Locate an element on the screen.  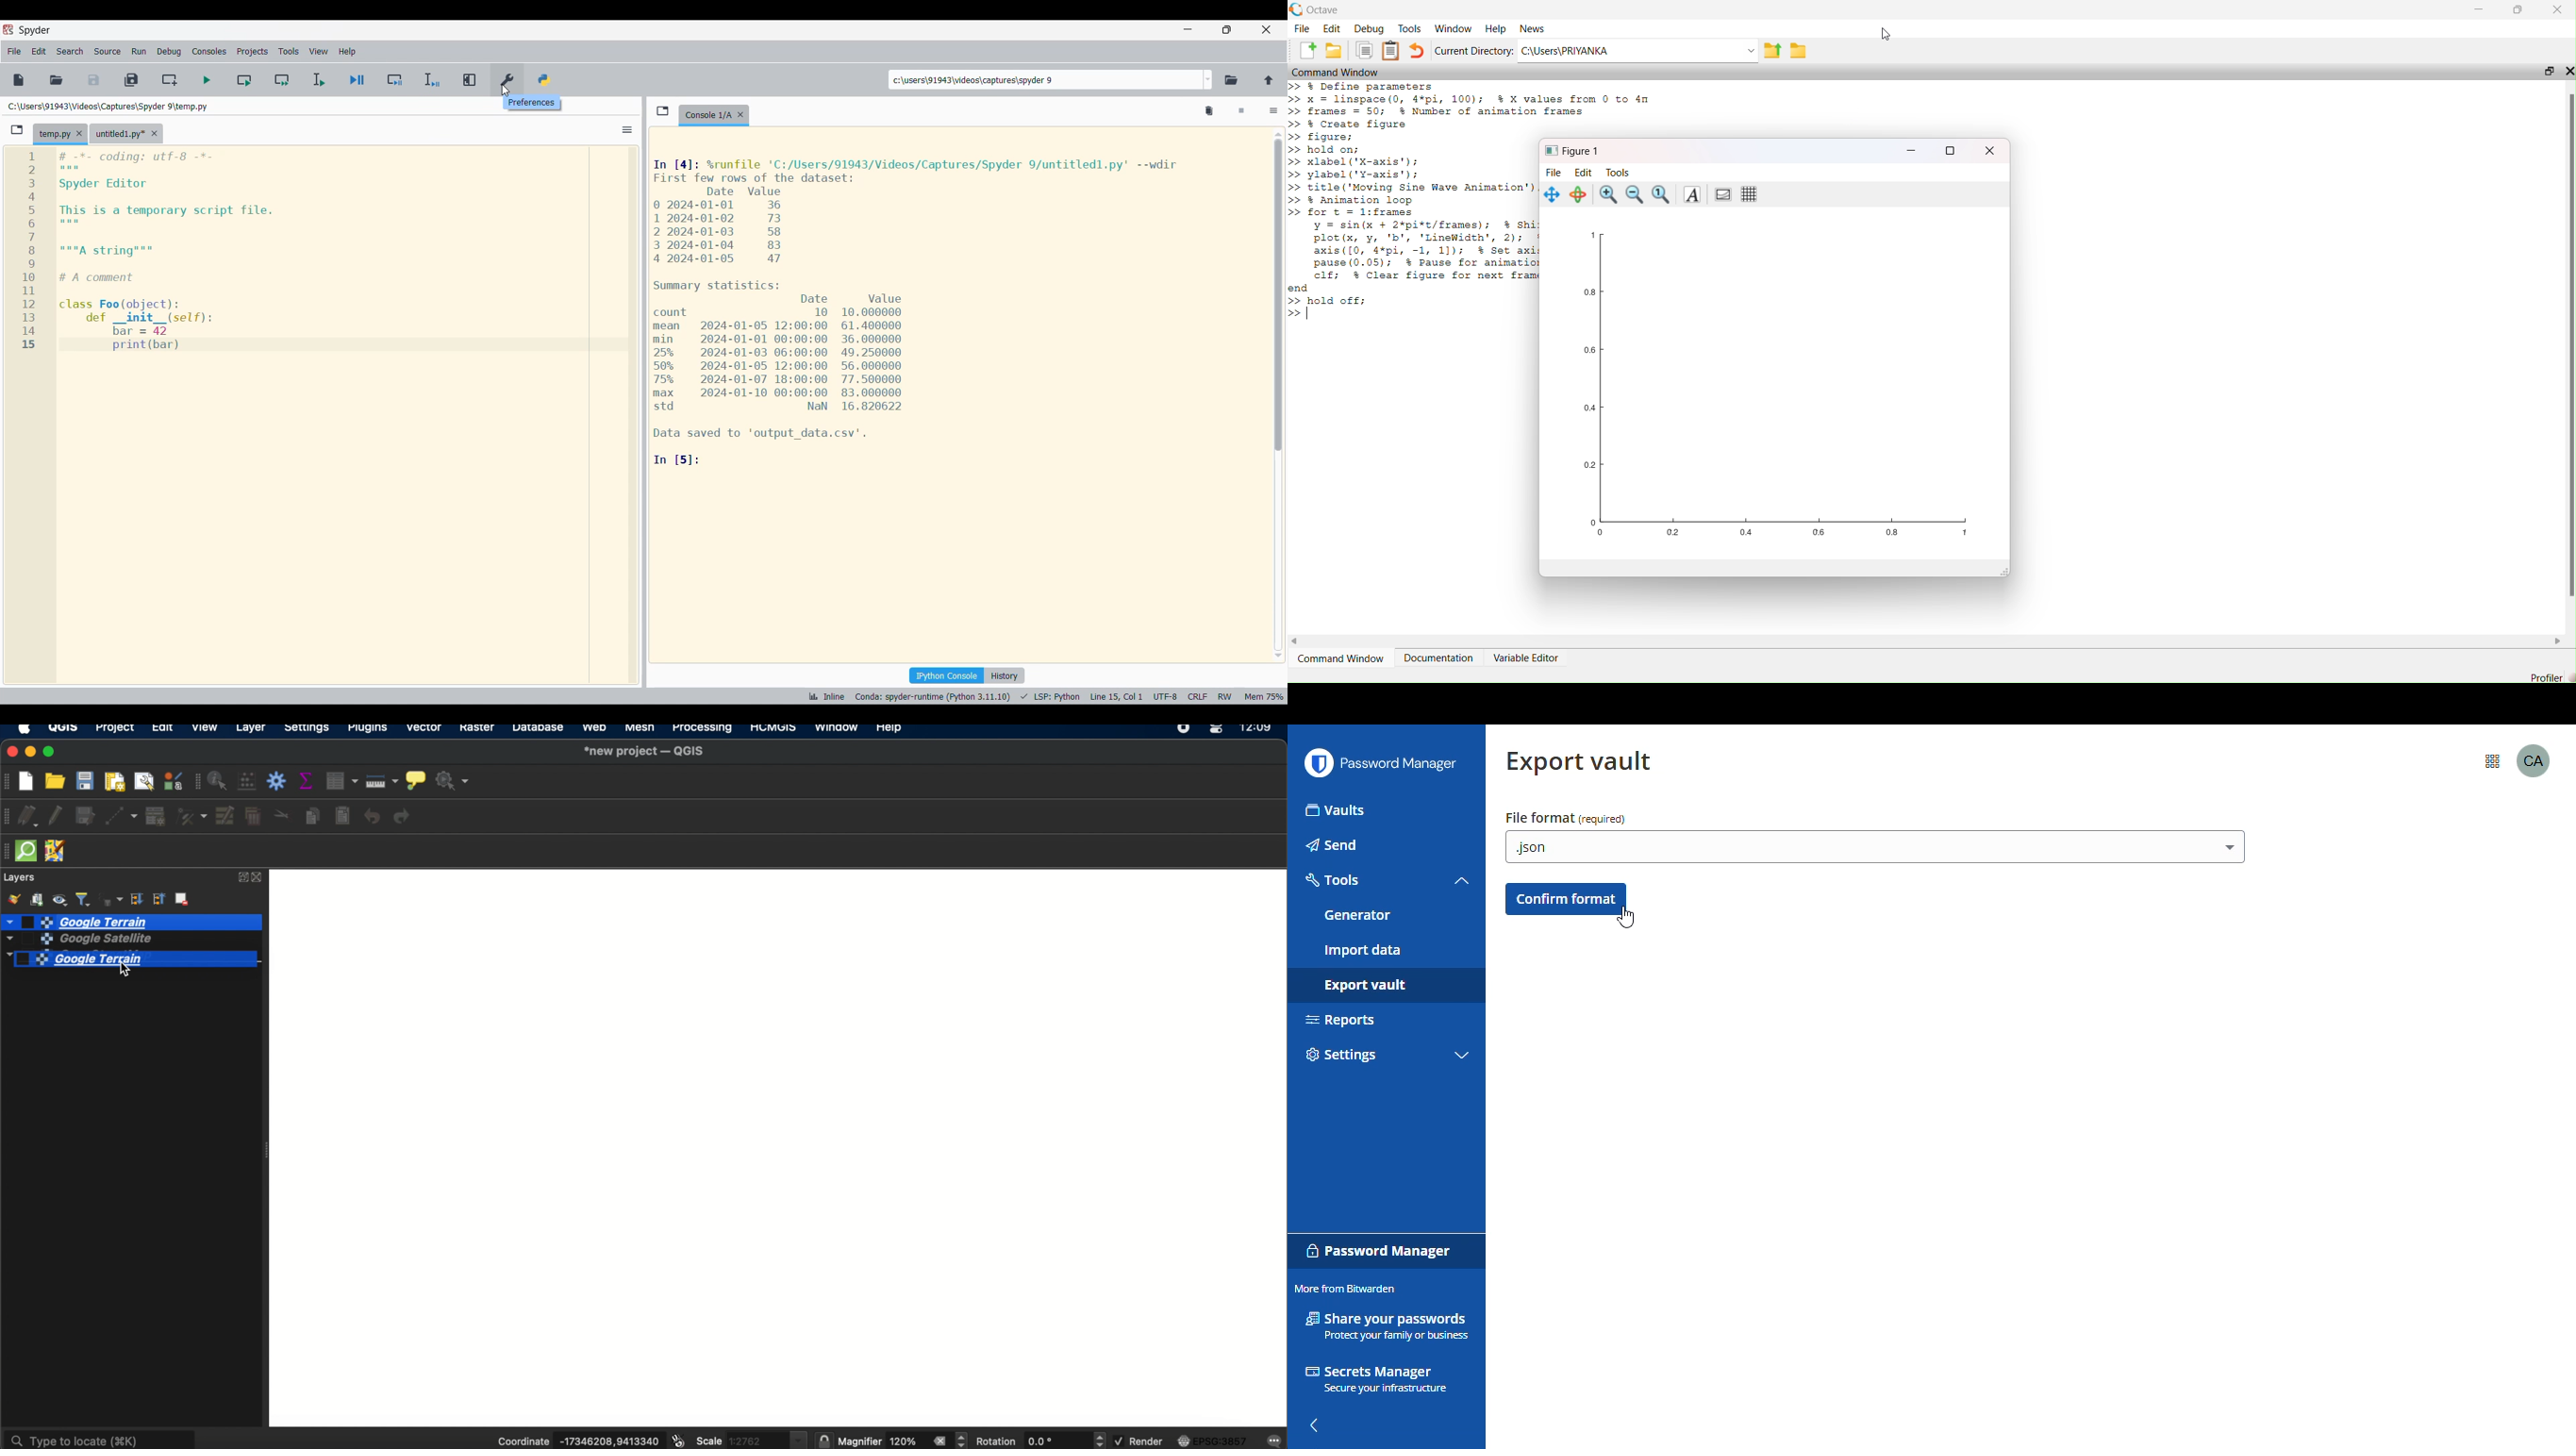
type to locate is located at coordinates (101, 1438).